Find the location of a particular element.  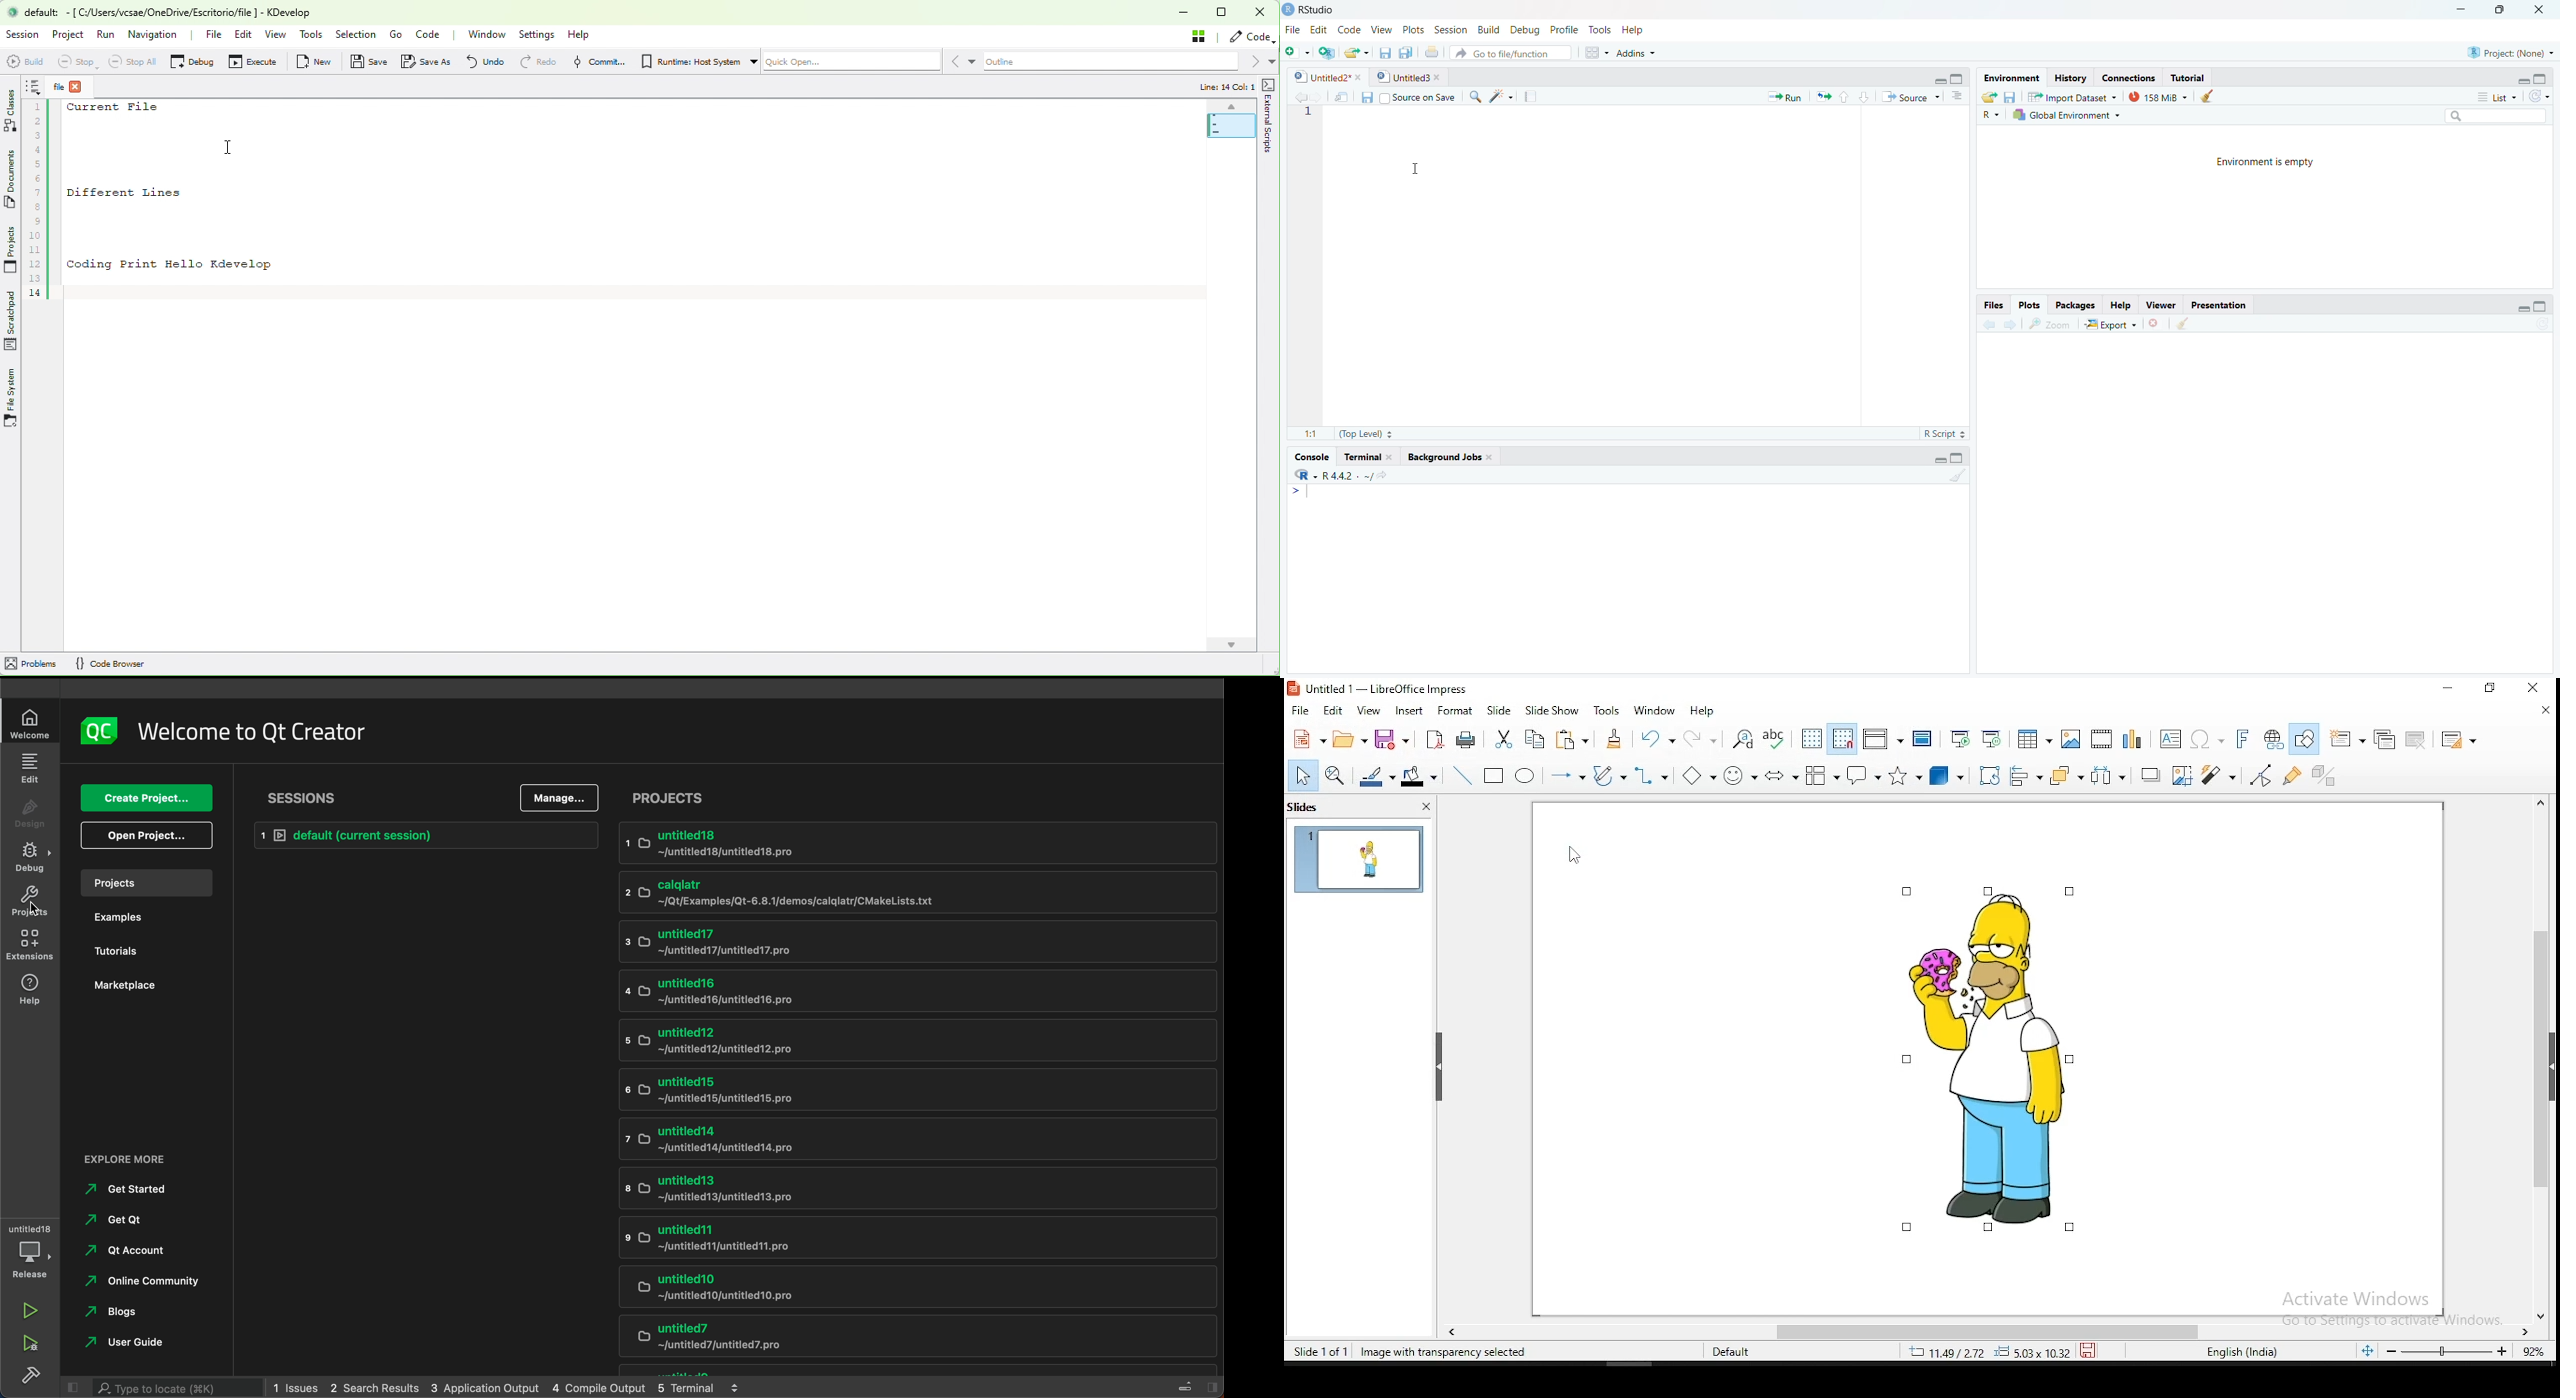

Open project is located at coordinates (1357, 50).